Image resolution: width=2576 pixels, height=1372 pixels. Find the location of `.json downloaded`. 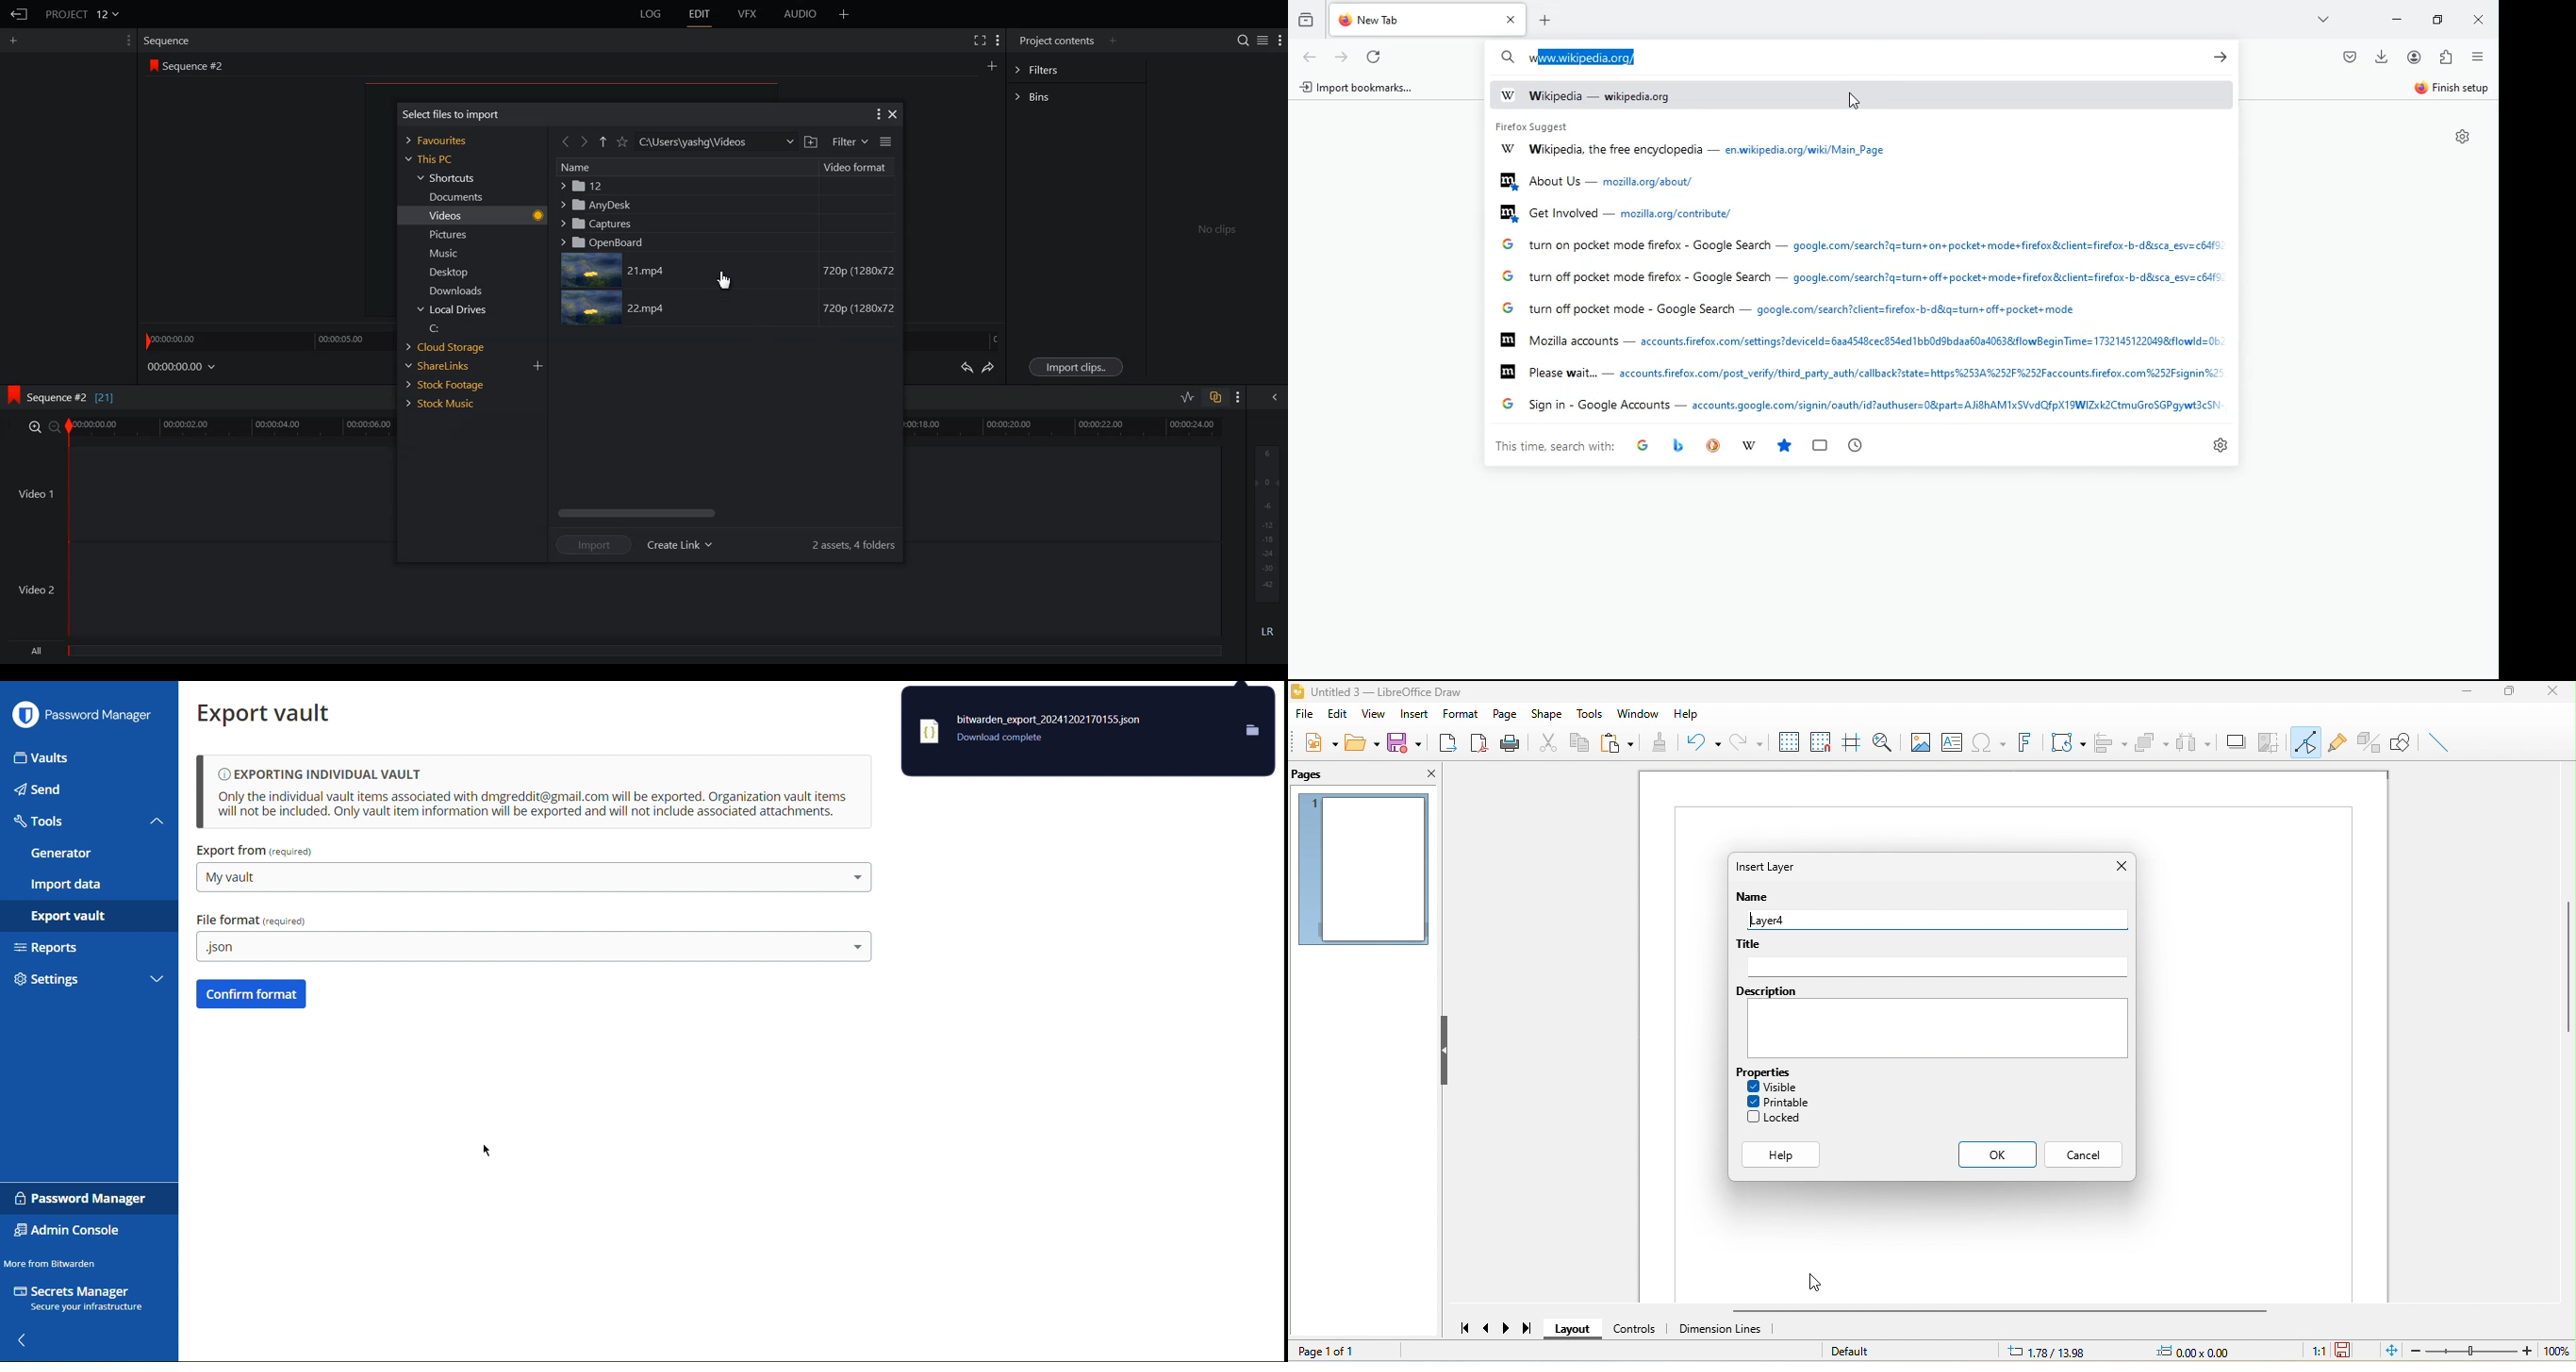

.json downloaded is located at coordinates (1088, 734).